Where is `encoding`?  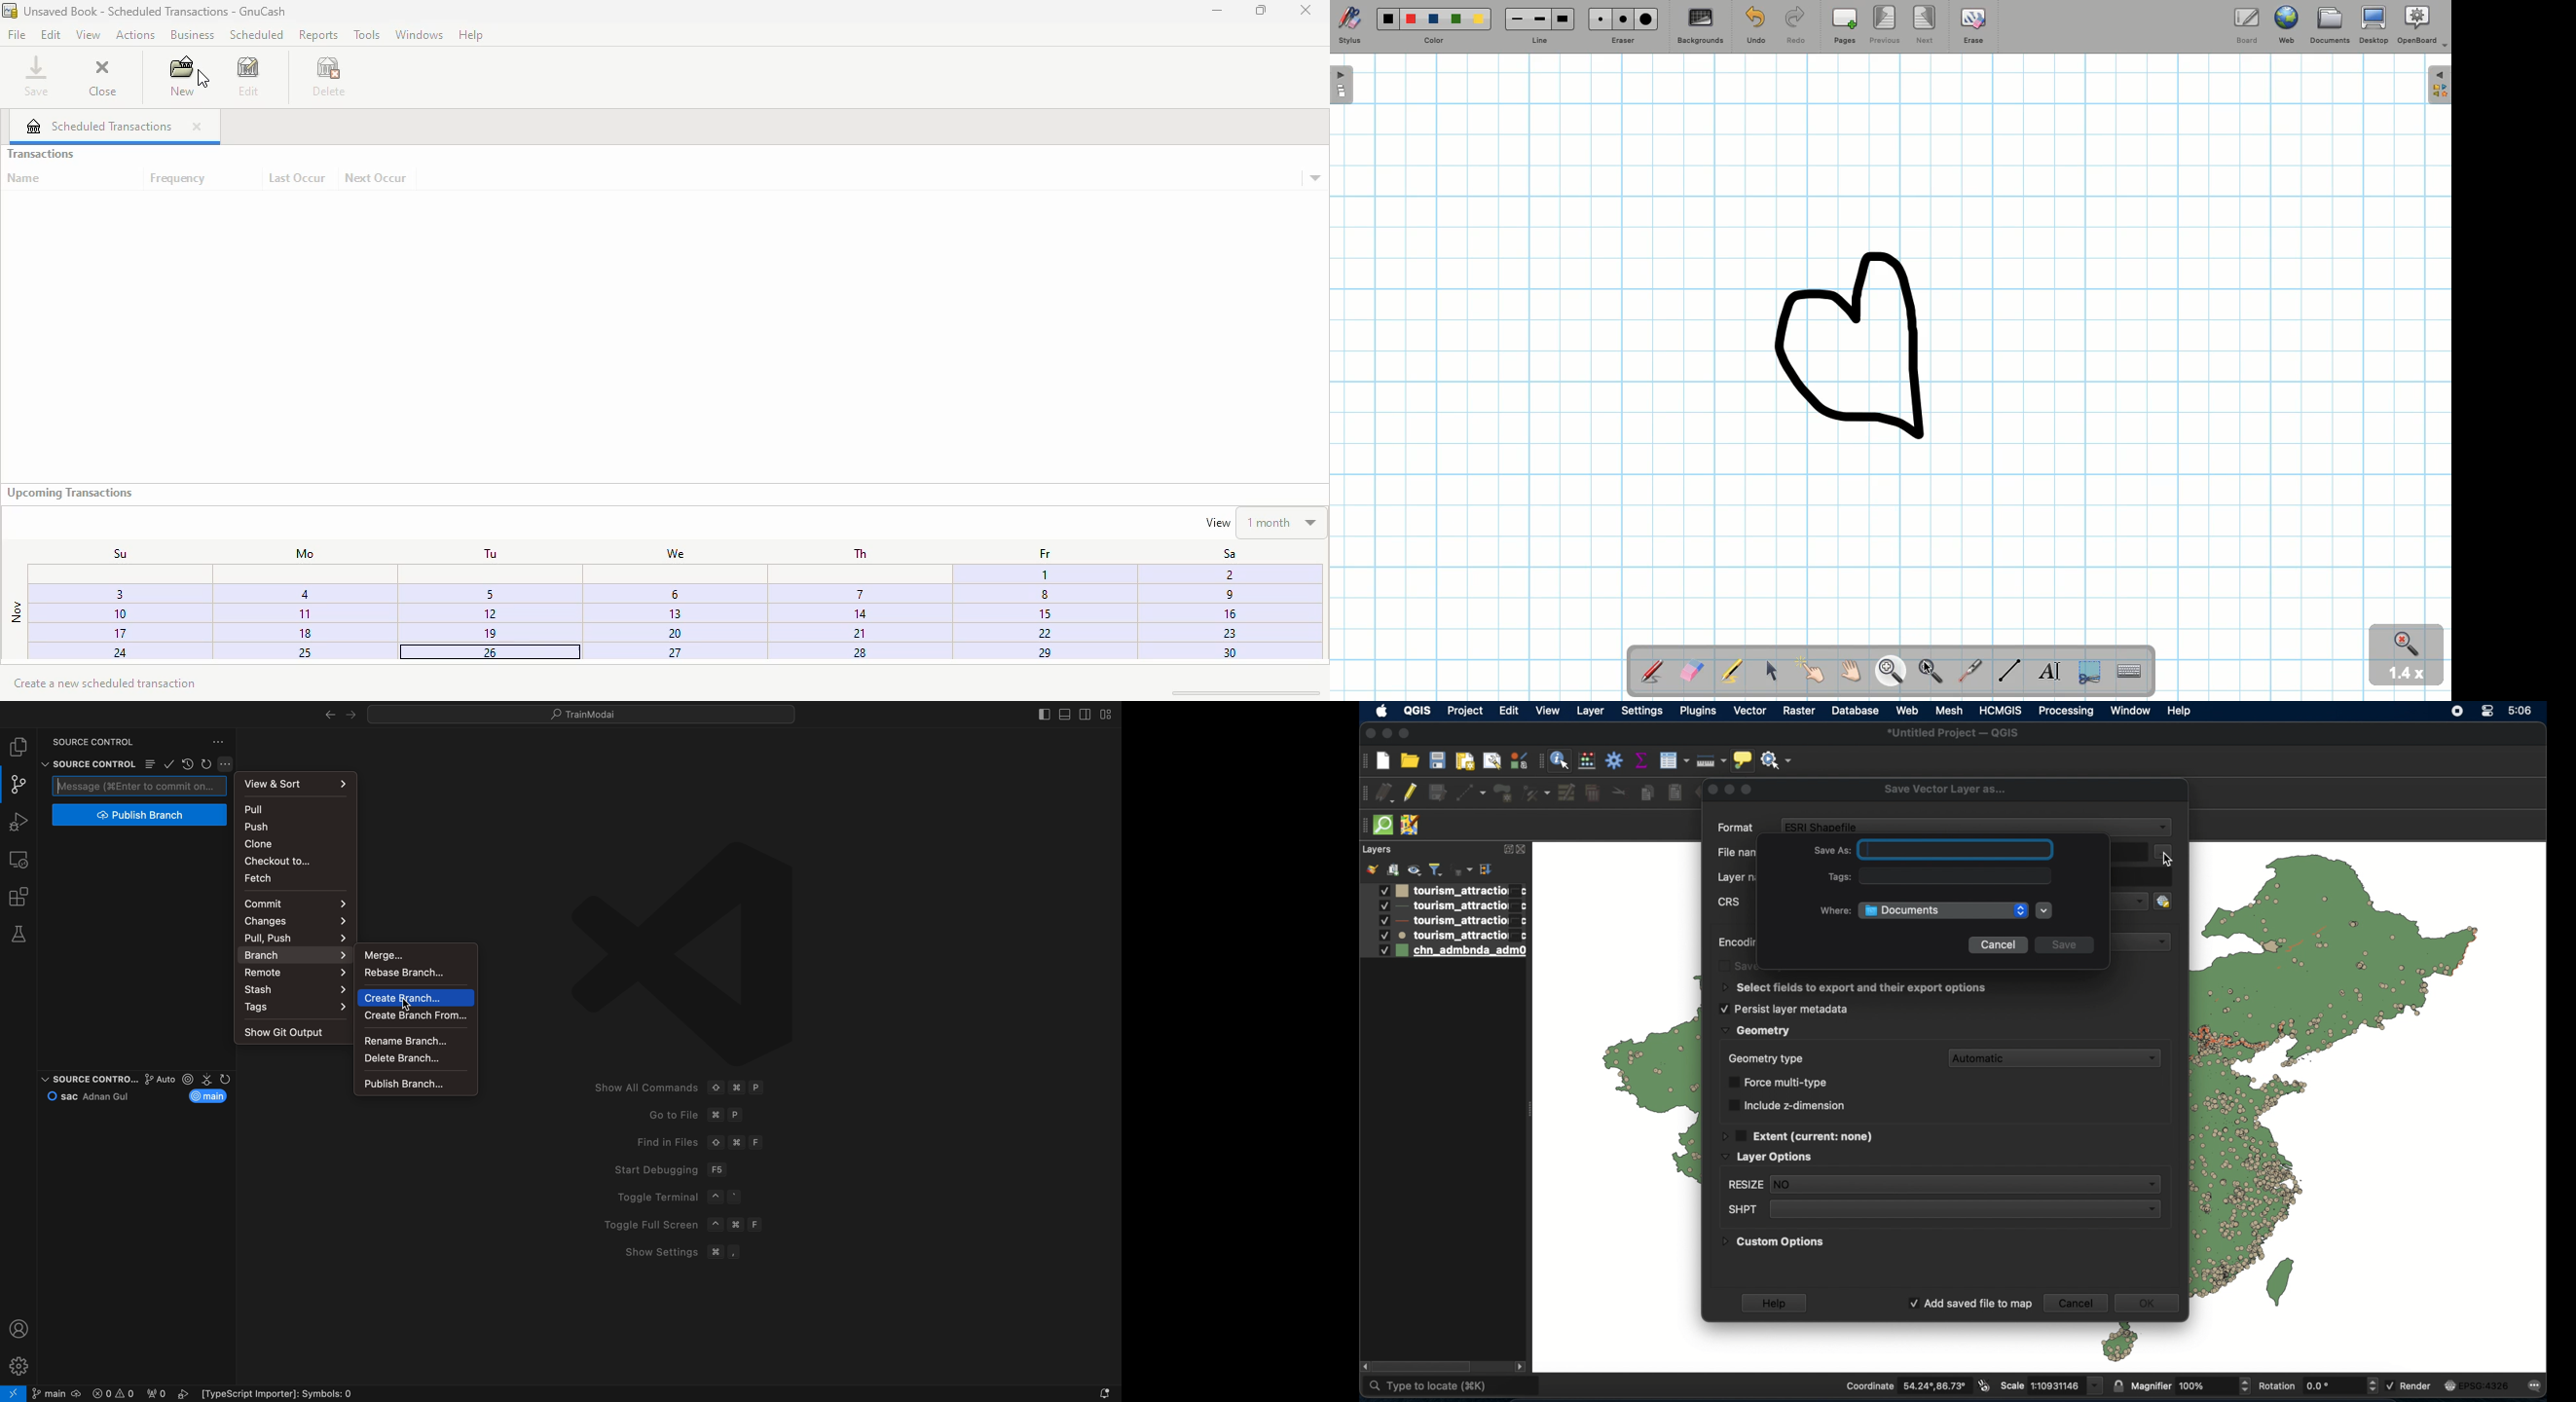
encoding is located at coordinates (1737, 942).